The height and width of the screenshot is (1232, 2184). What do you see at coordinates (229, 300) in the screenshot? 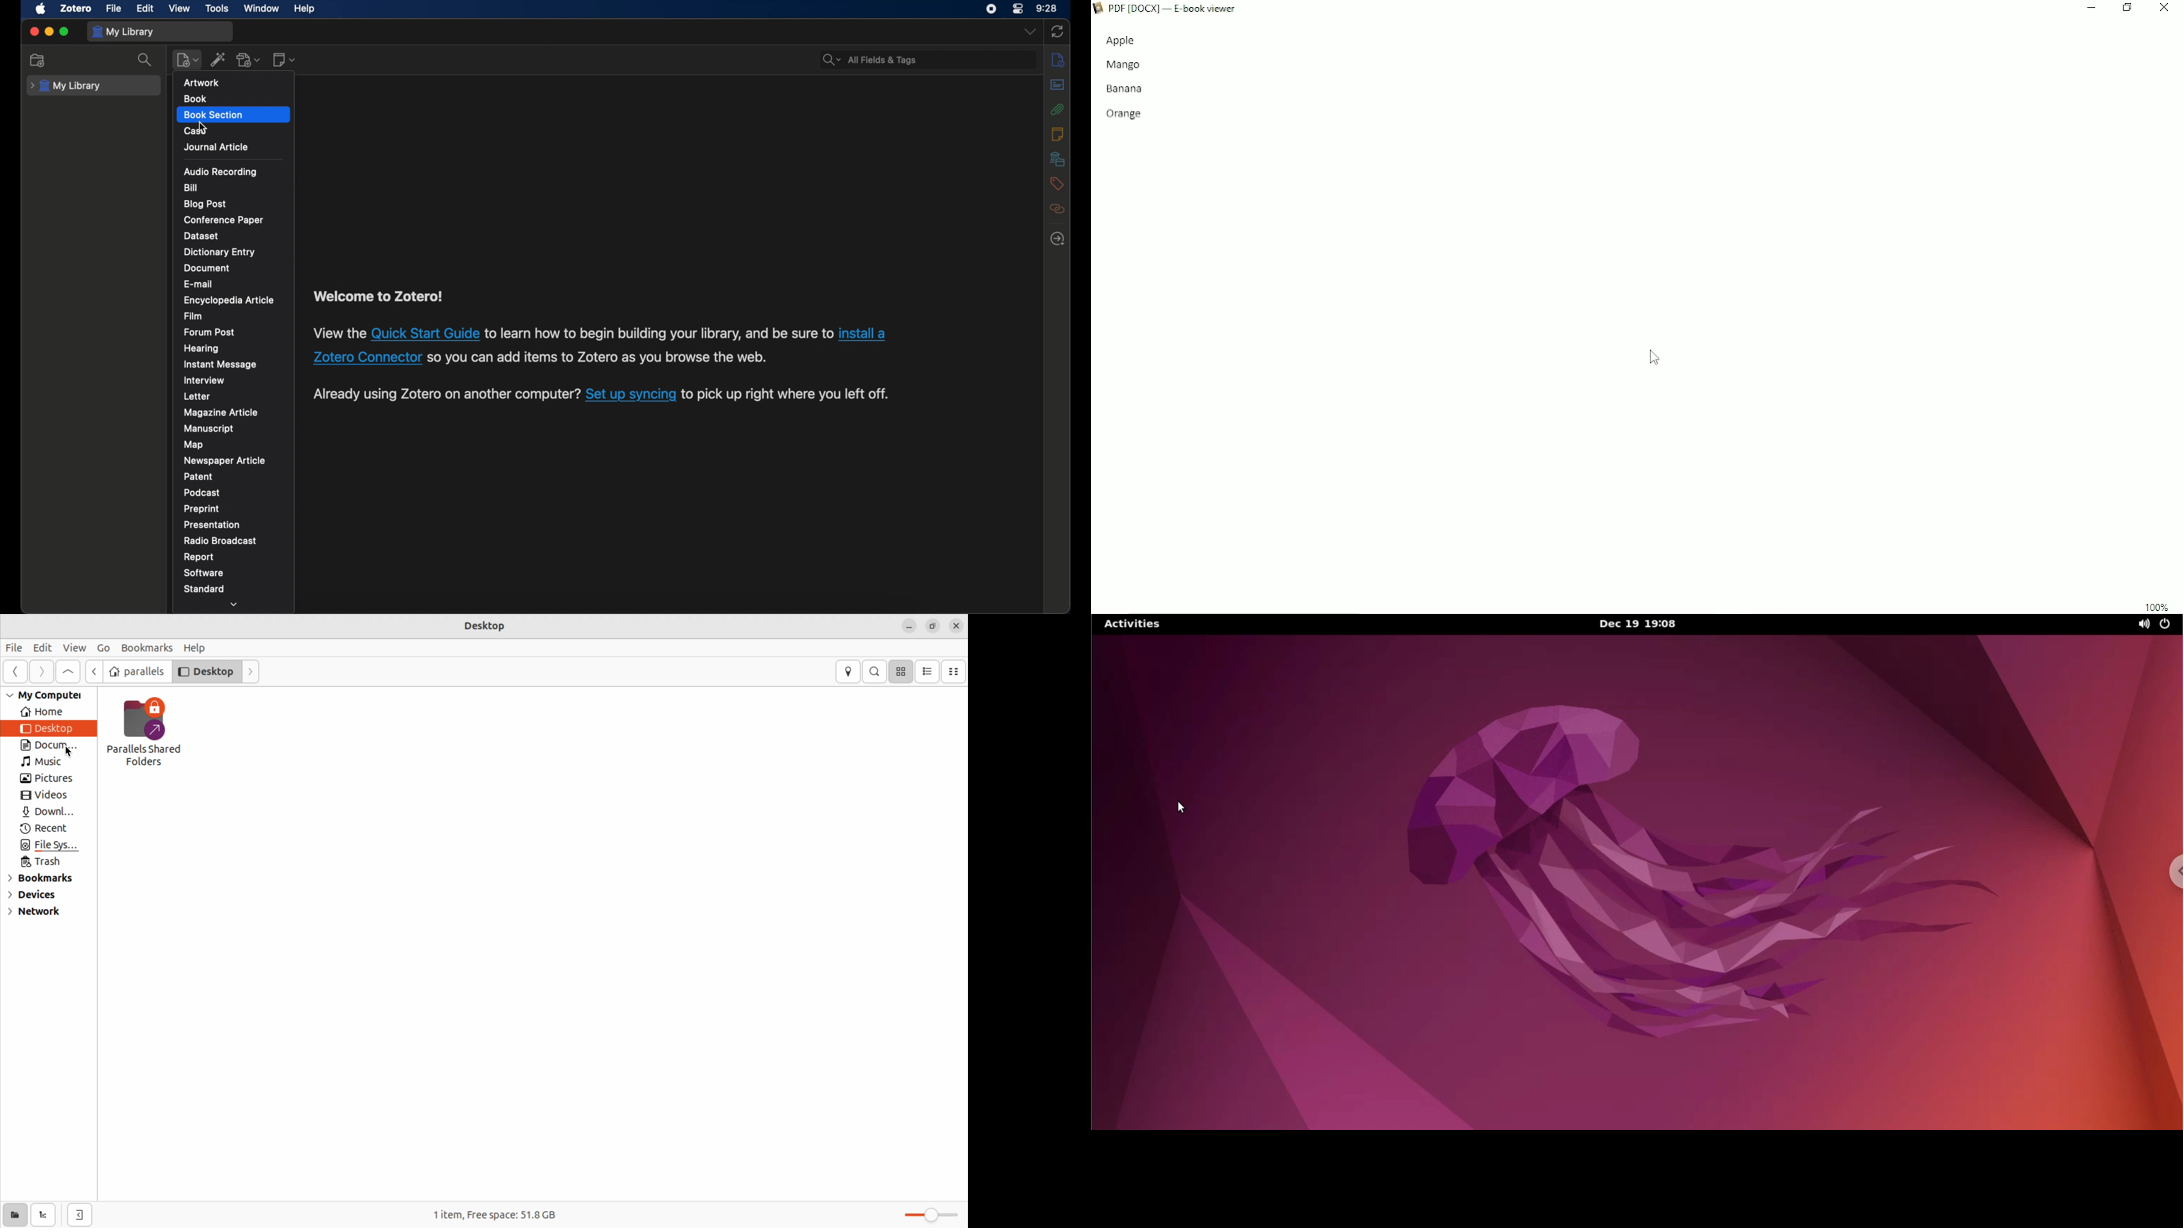
I see `encyclopedia article` at bounding box center [229, 300].